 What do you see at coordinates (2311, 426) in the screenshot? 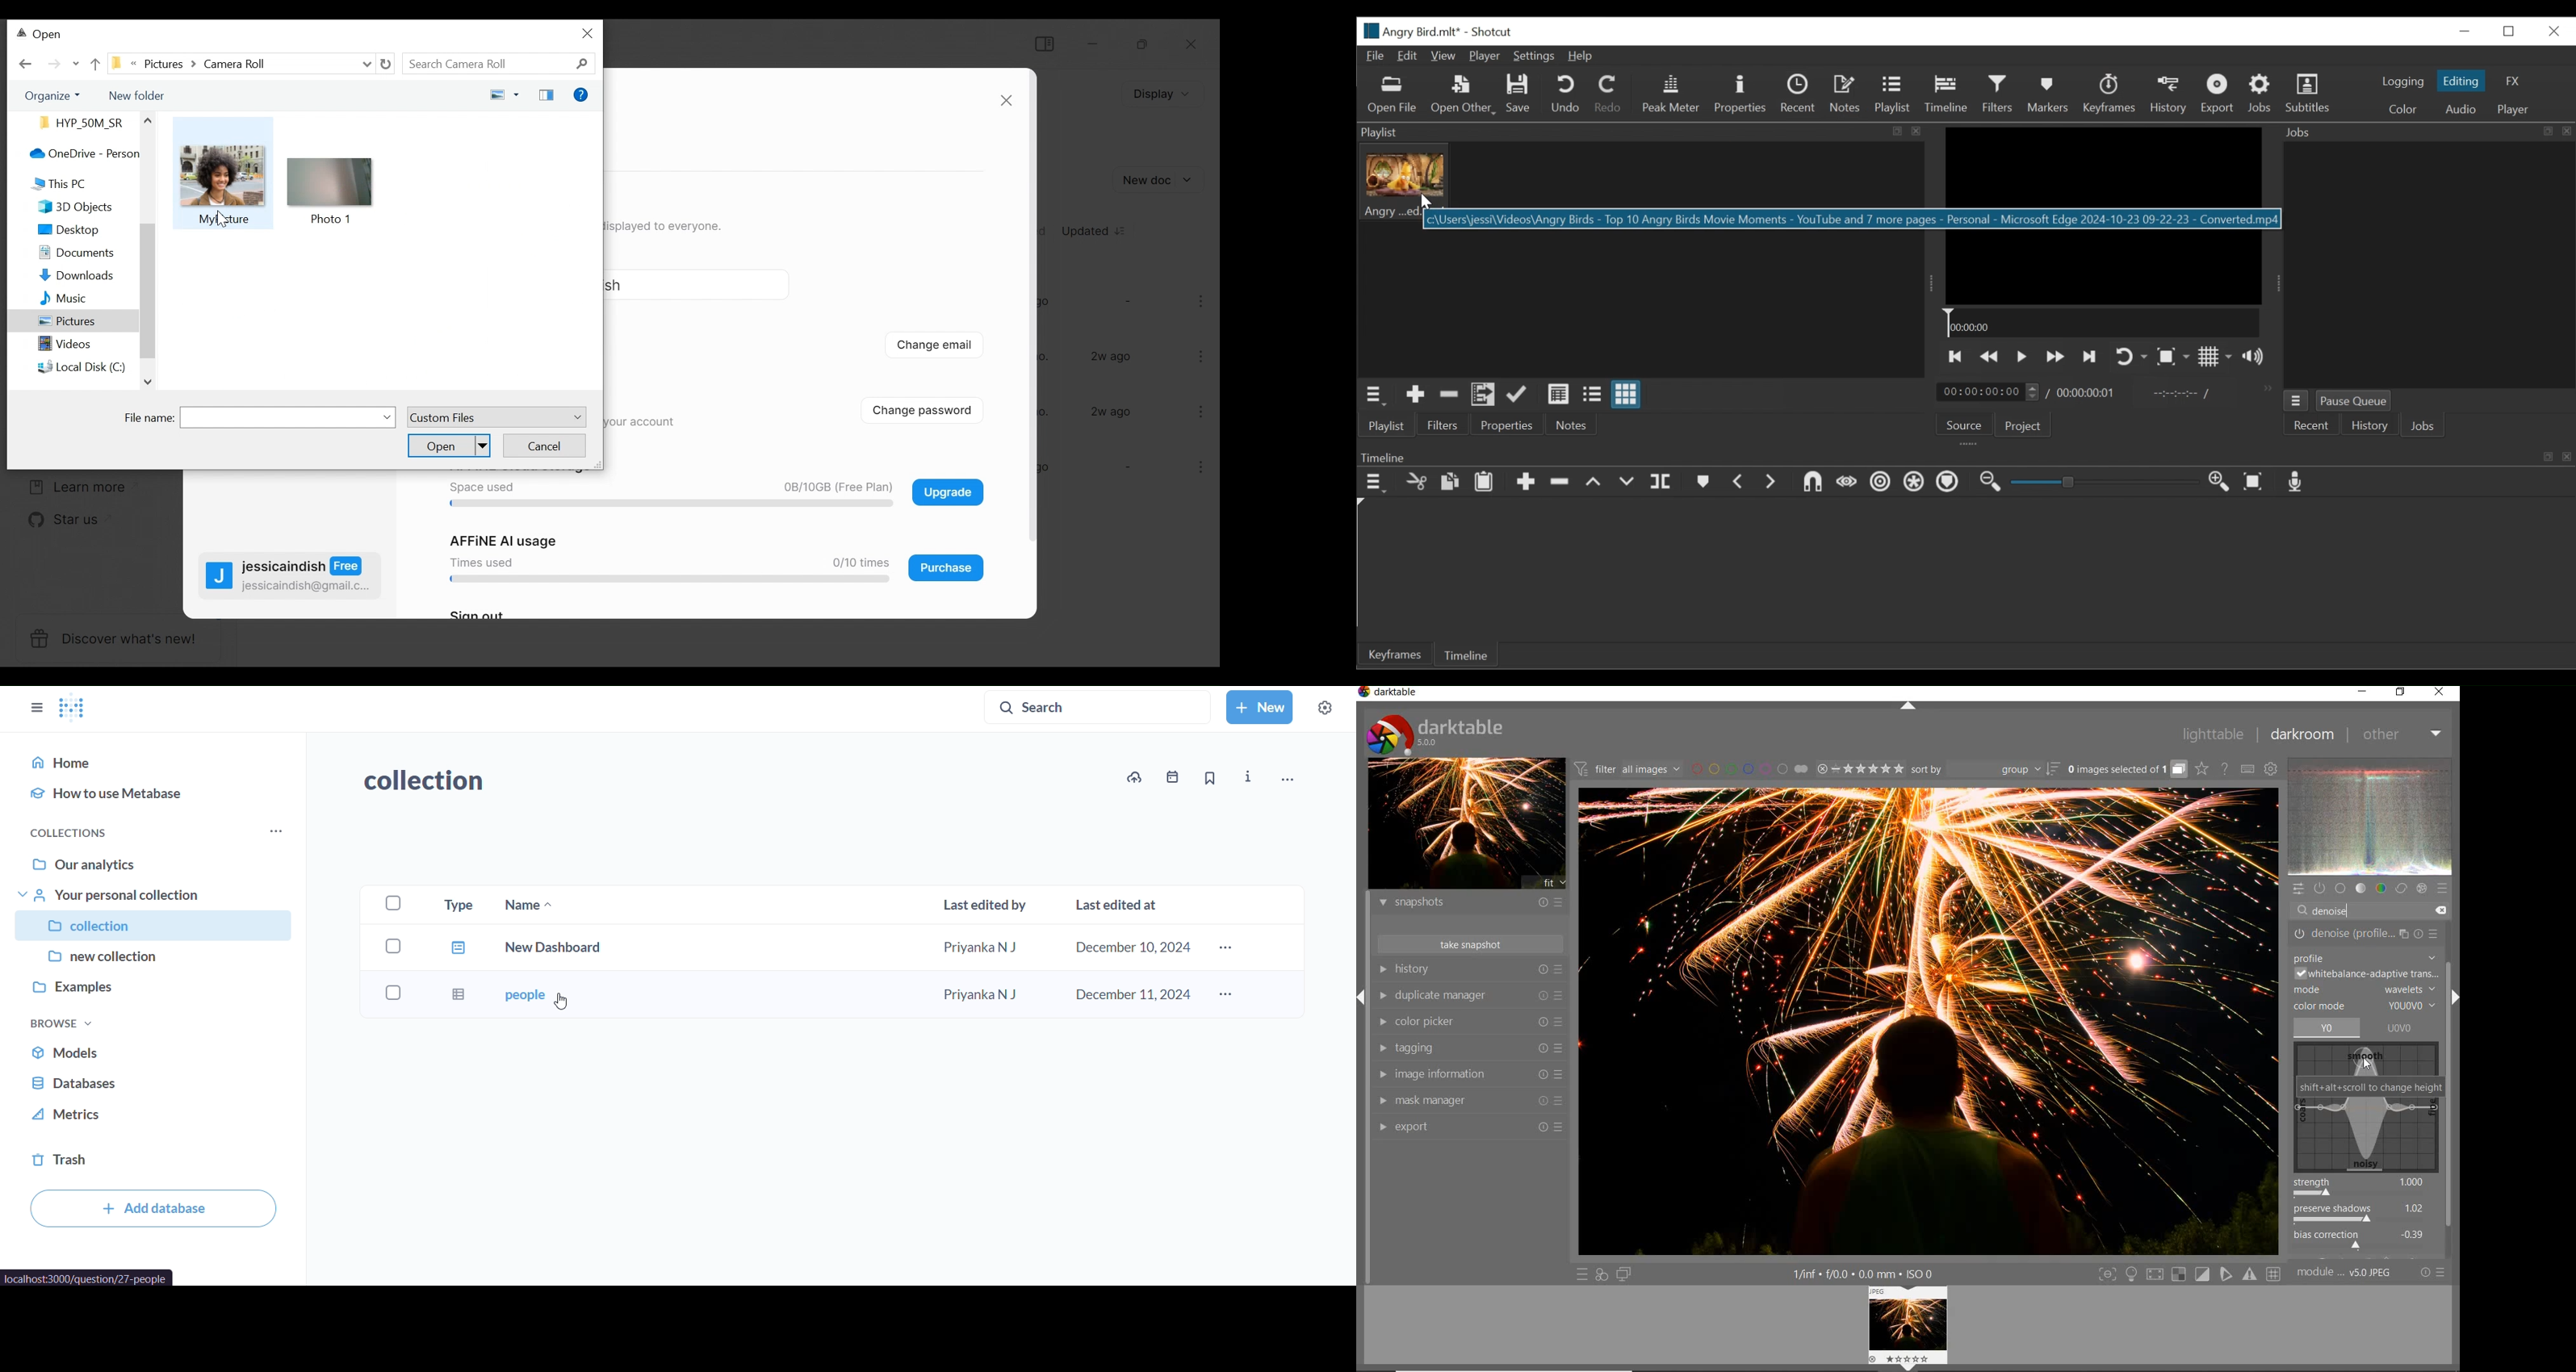
I see `Recent` at bounding box center [2311, 426].